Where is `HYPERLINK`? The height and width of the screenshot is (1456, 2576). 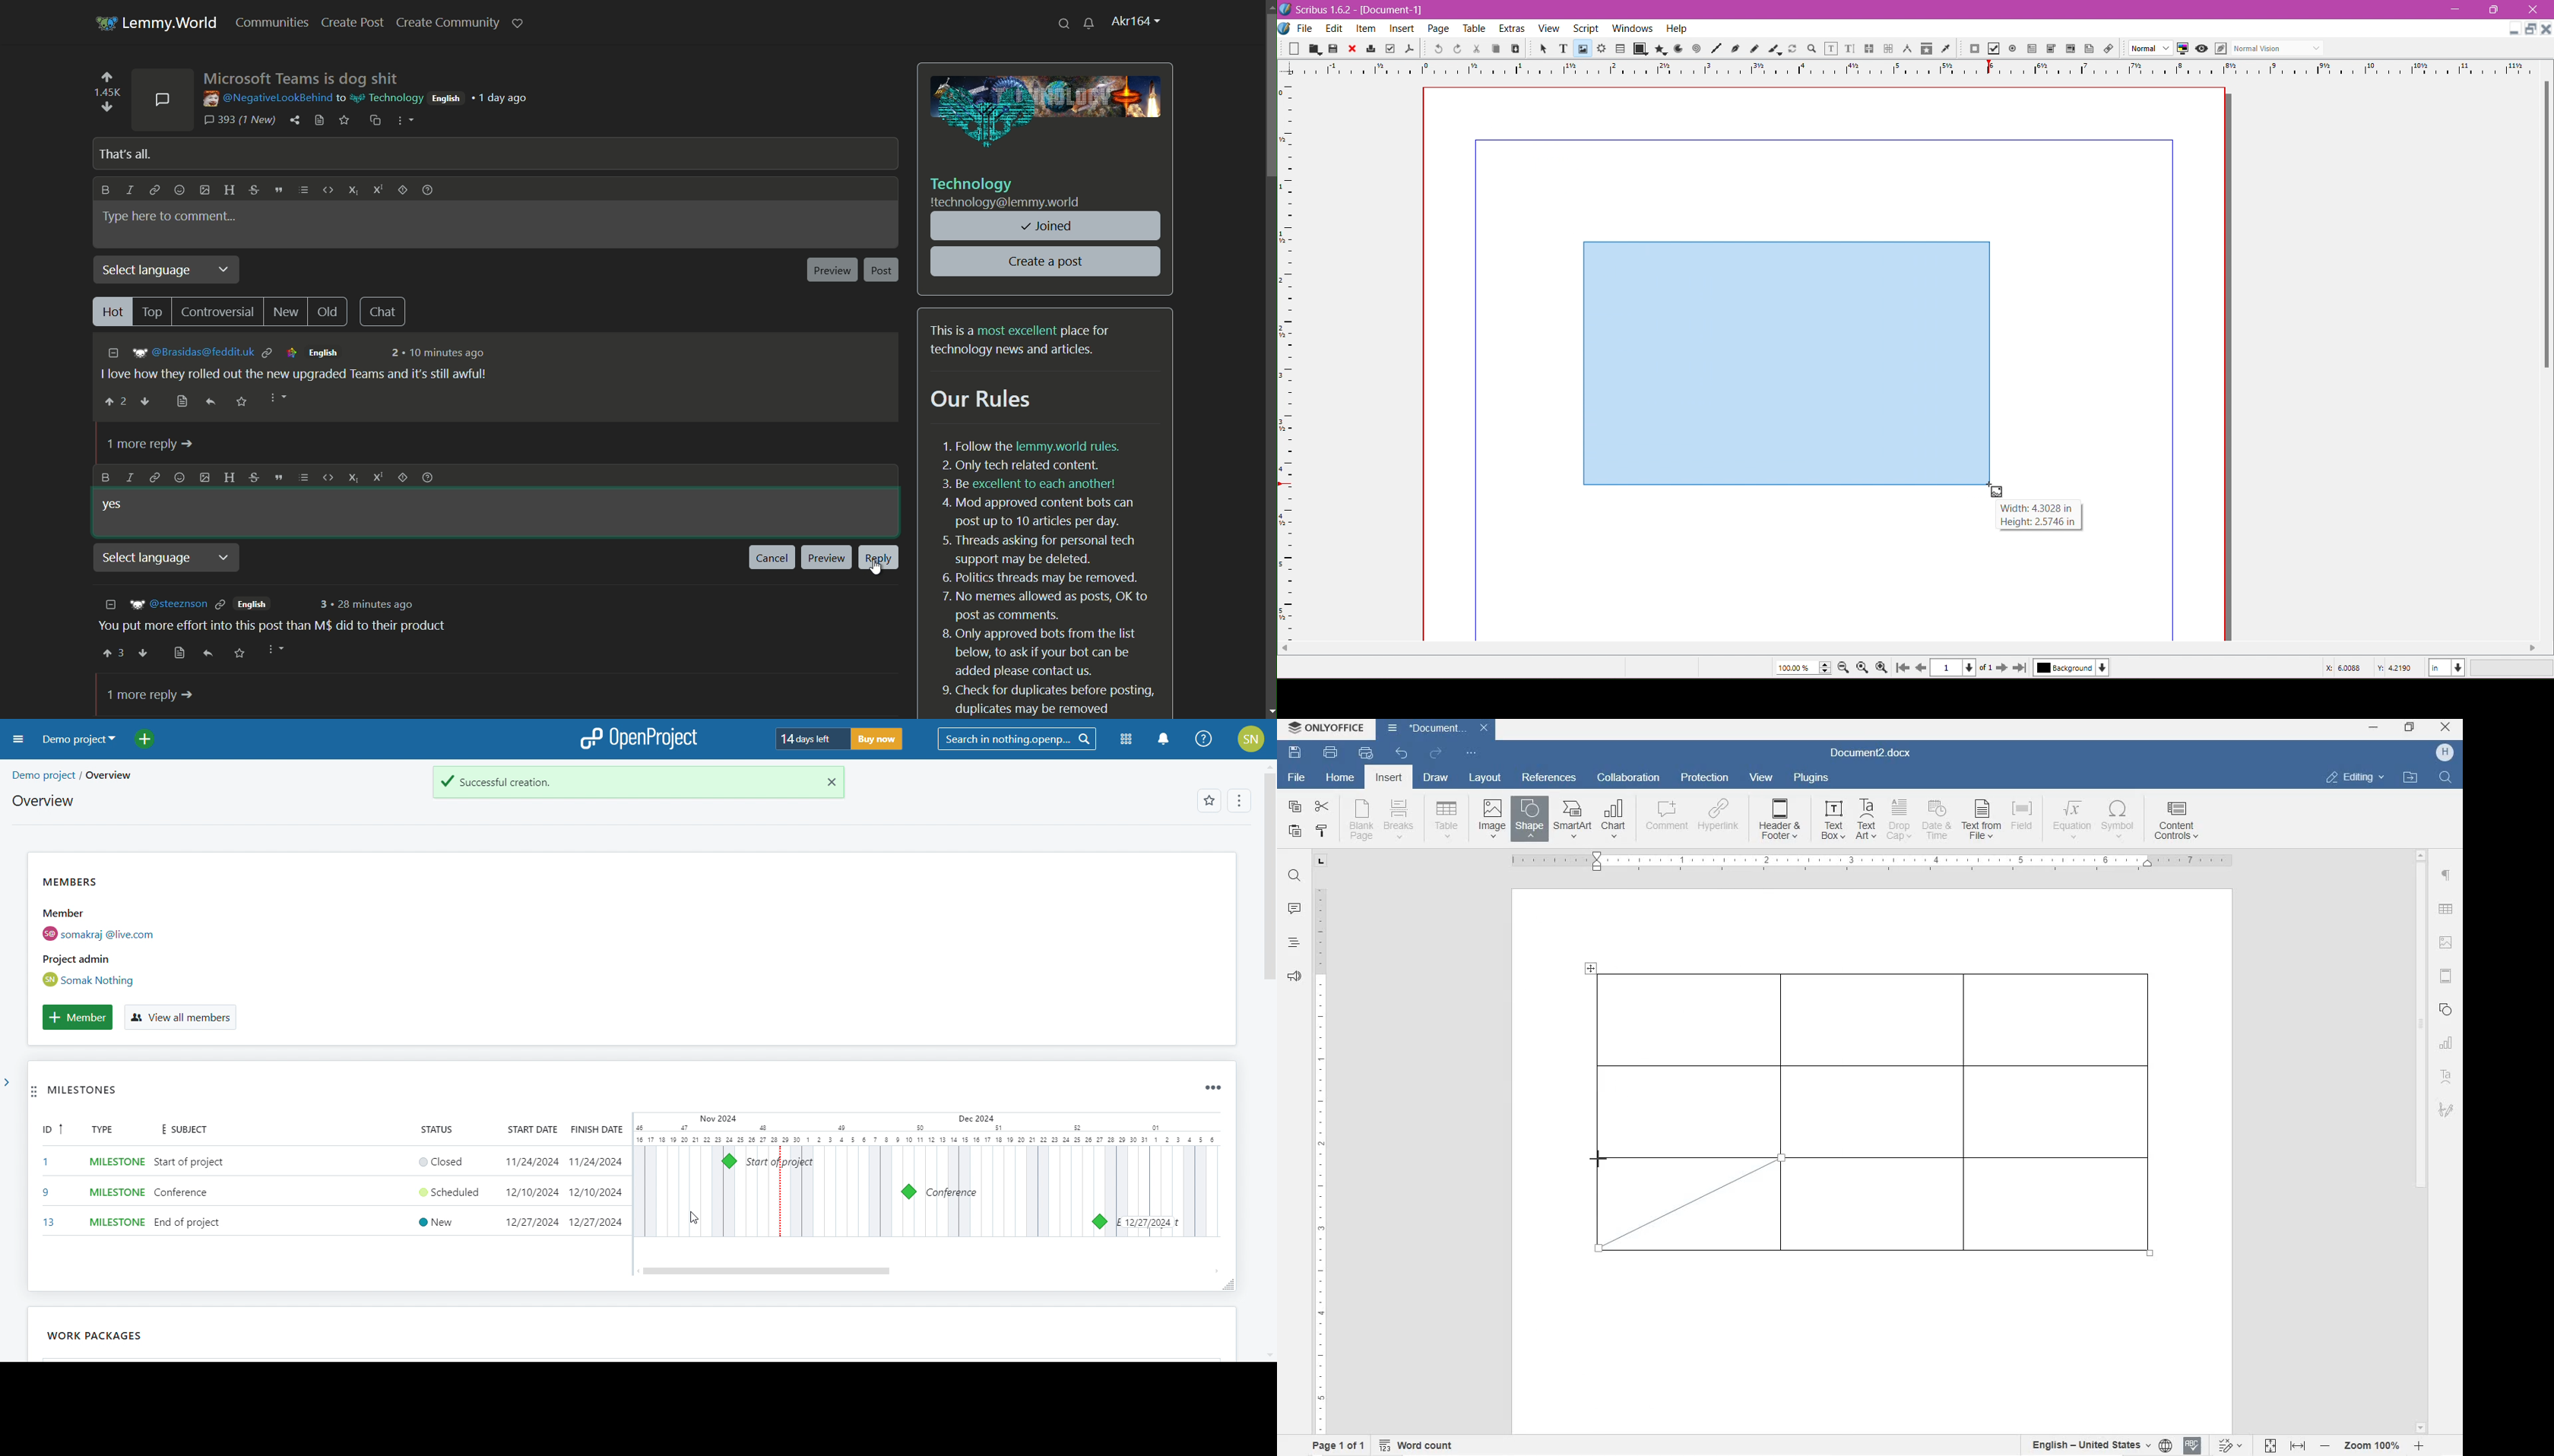 HYPERLINK is located at coordinates (1719, 820).